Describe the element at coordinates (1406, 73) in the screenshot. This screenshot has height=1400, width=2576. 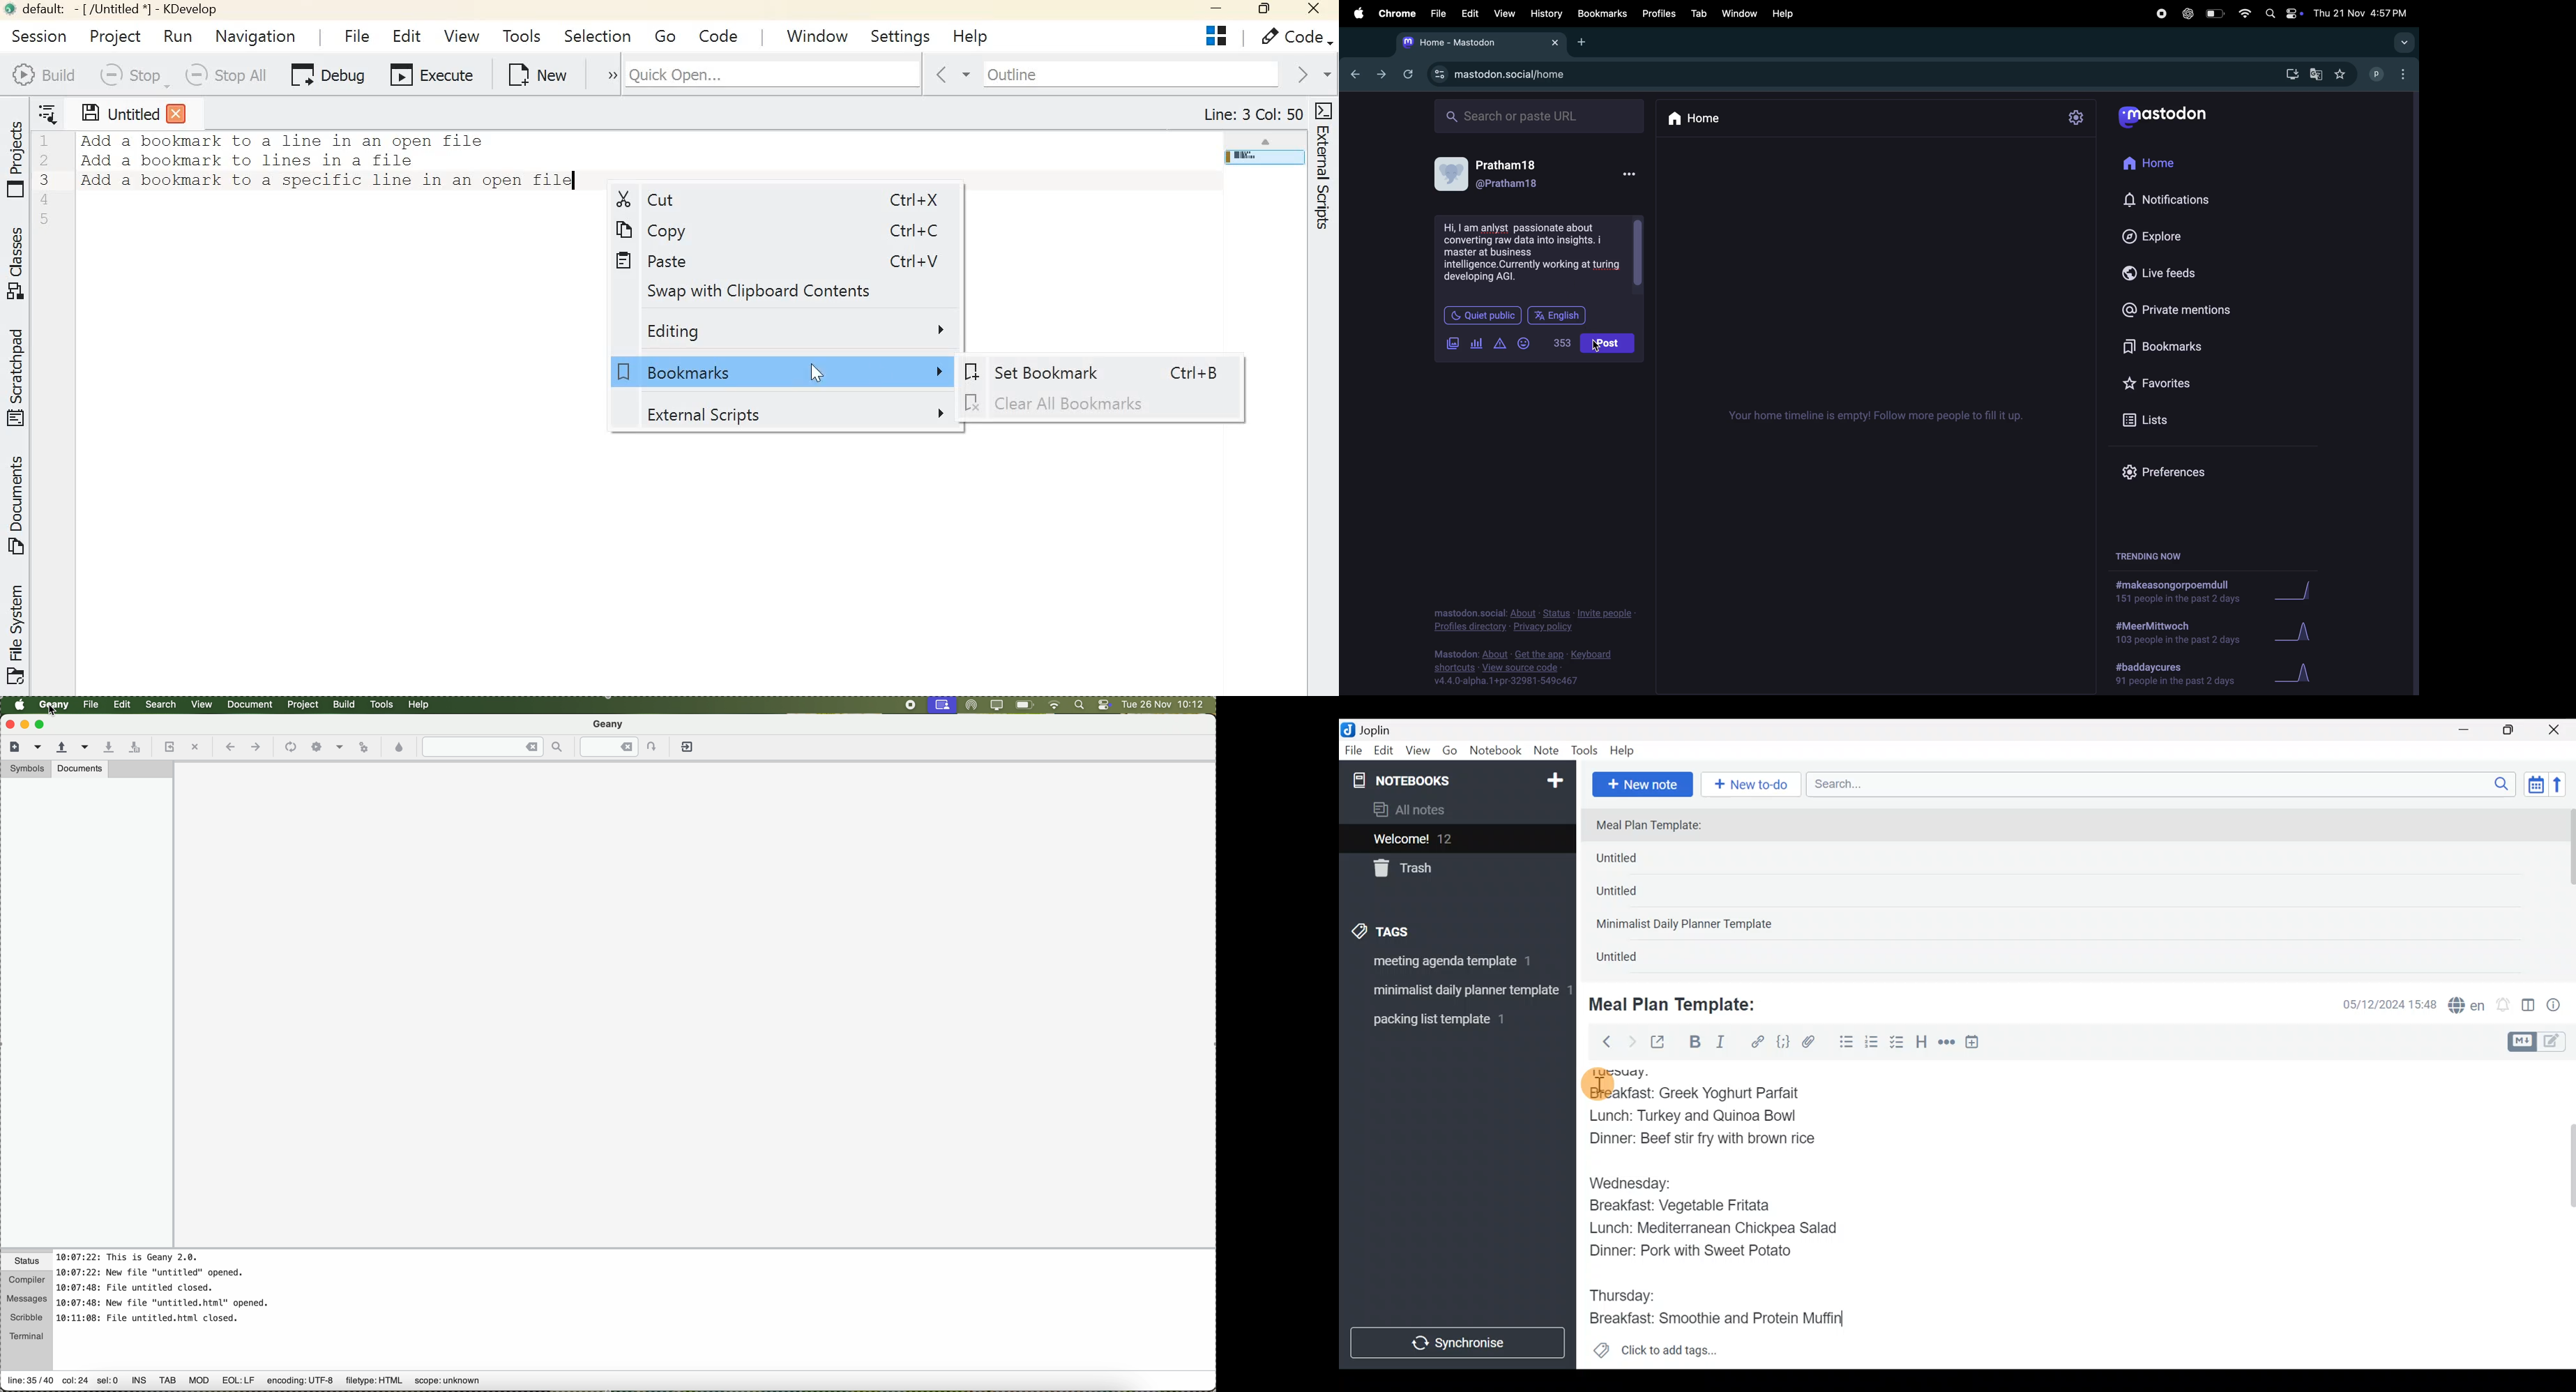
I see `refresh` at that location.